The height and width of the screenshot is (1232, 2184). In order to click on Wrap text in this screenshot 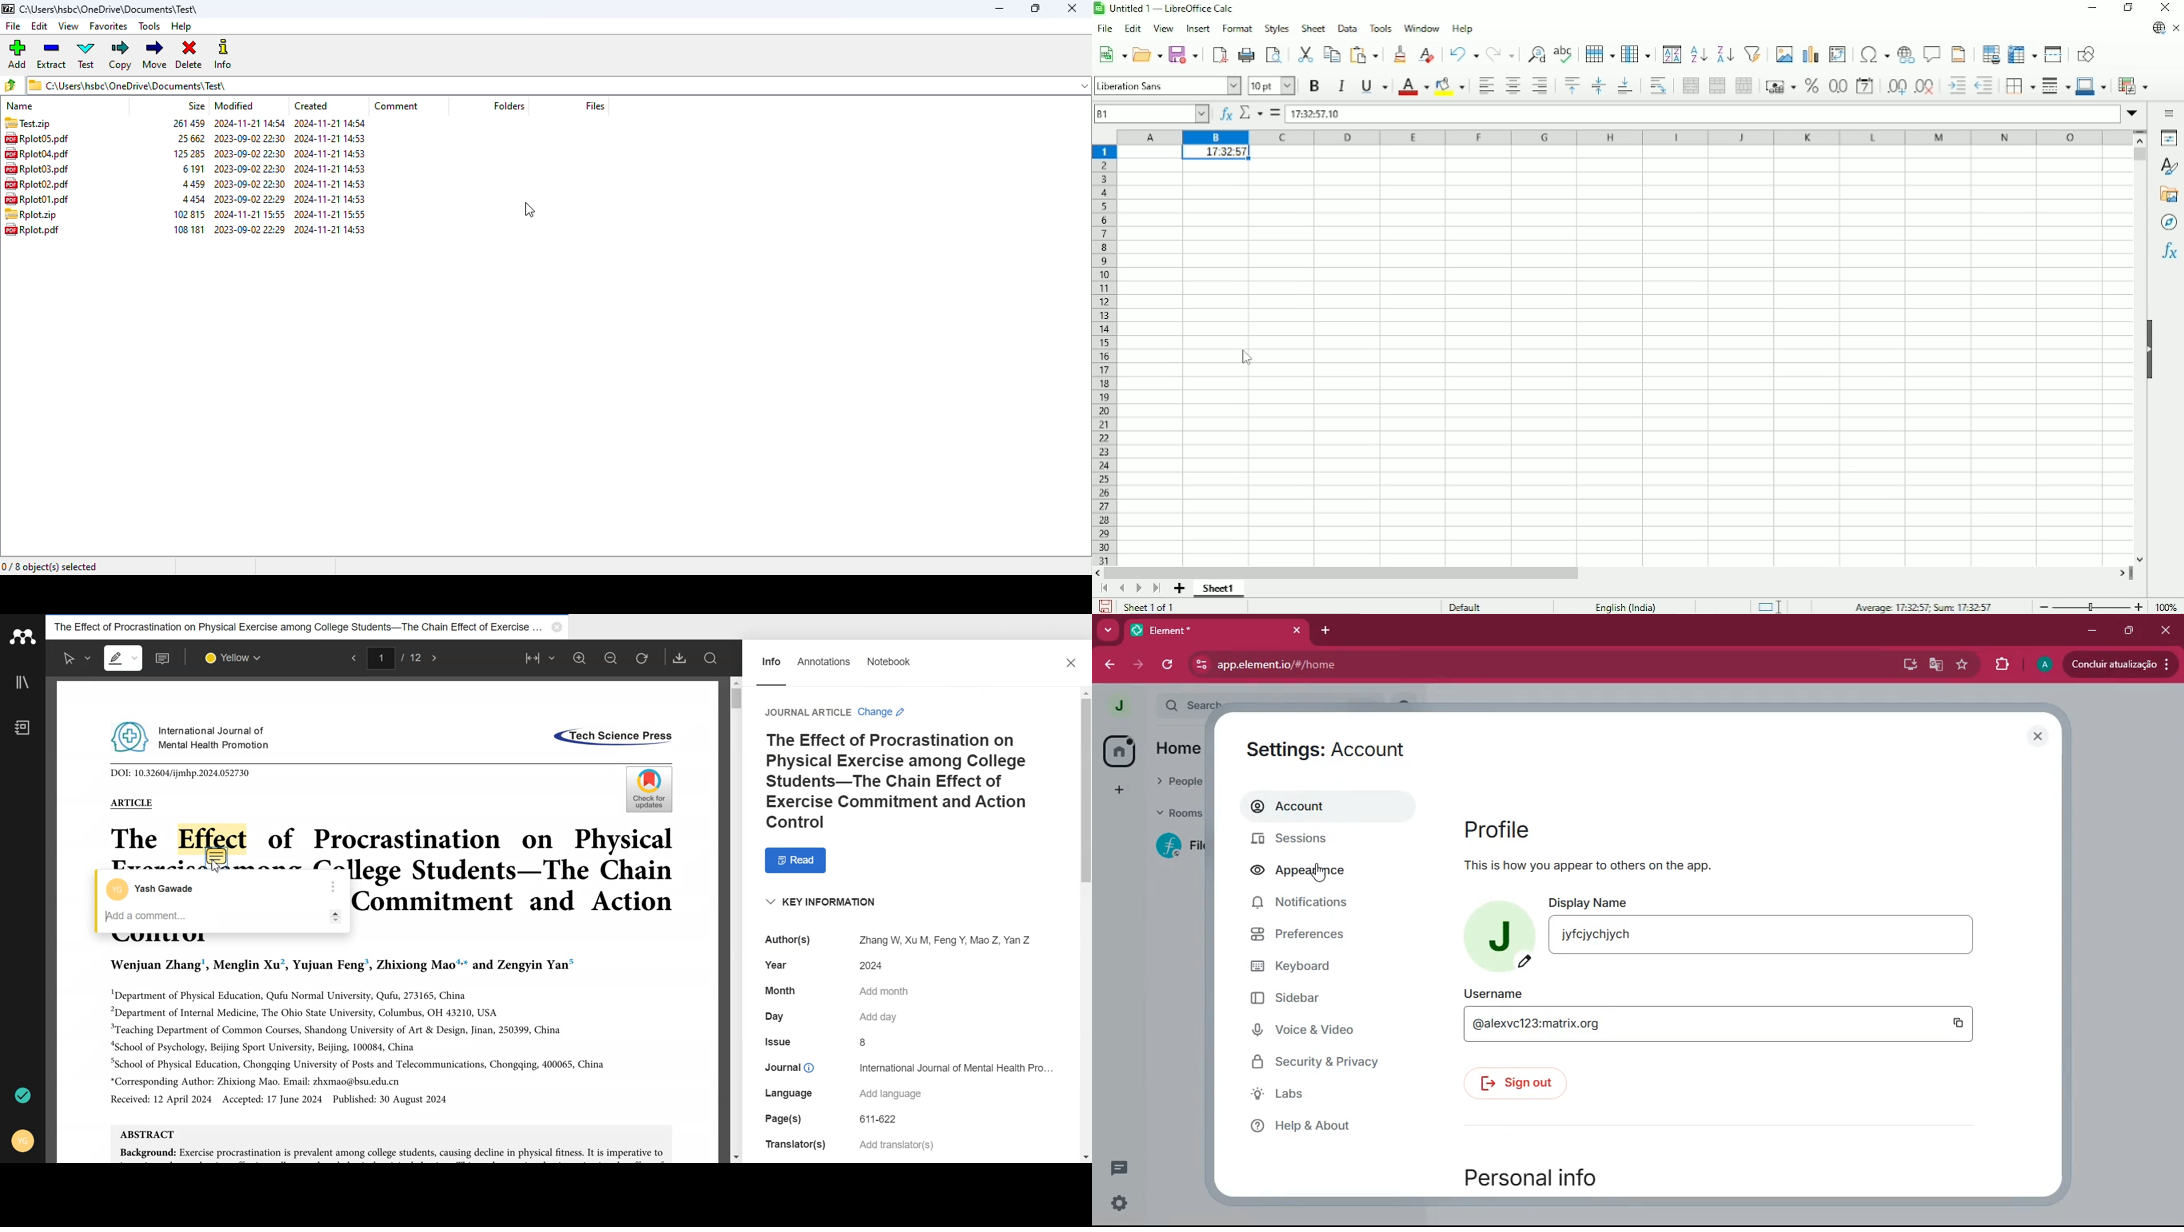, I will do `click(1657, 85)`.